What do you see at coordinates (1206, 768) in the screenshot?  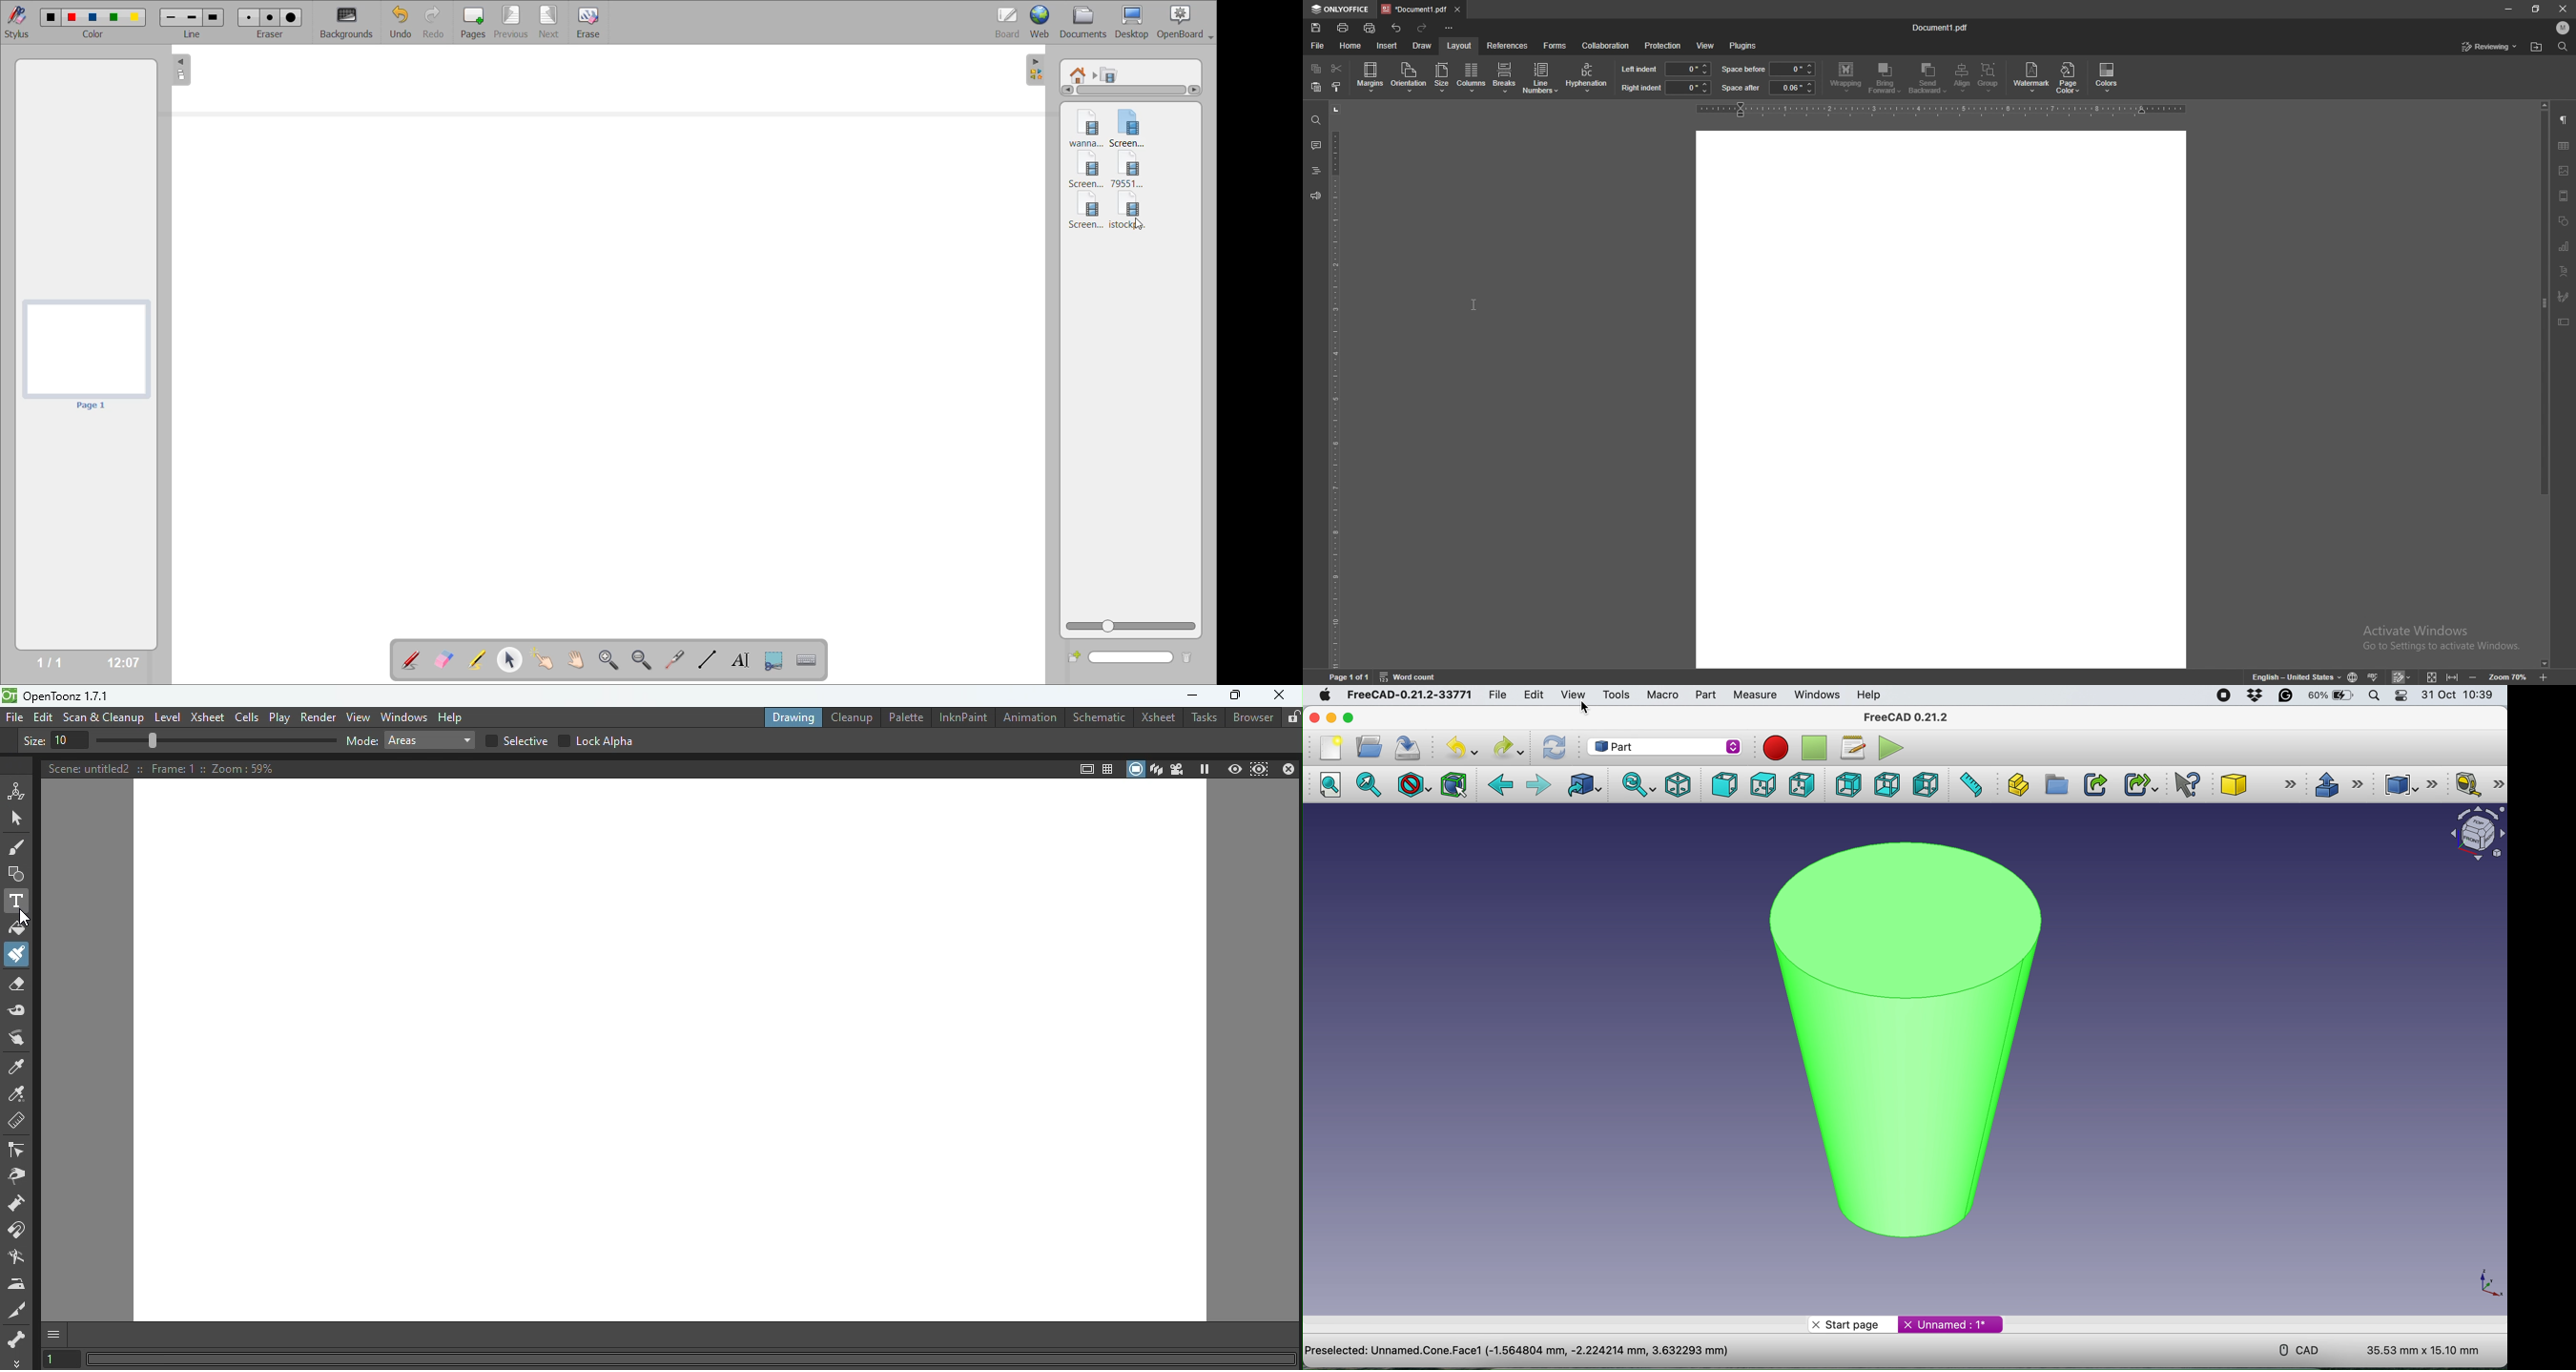 I see `Freeze` at bounding box center [1206, 768].